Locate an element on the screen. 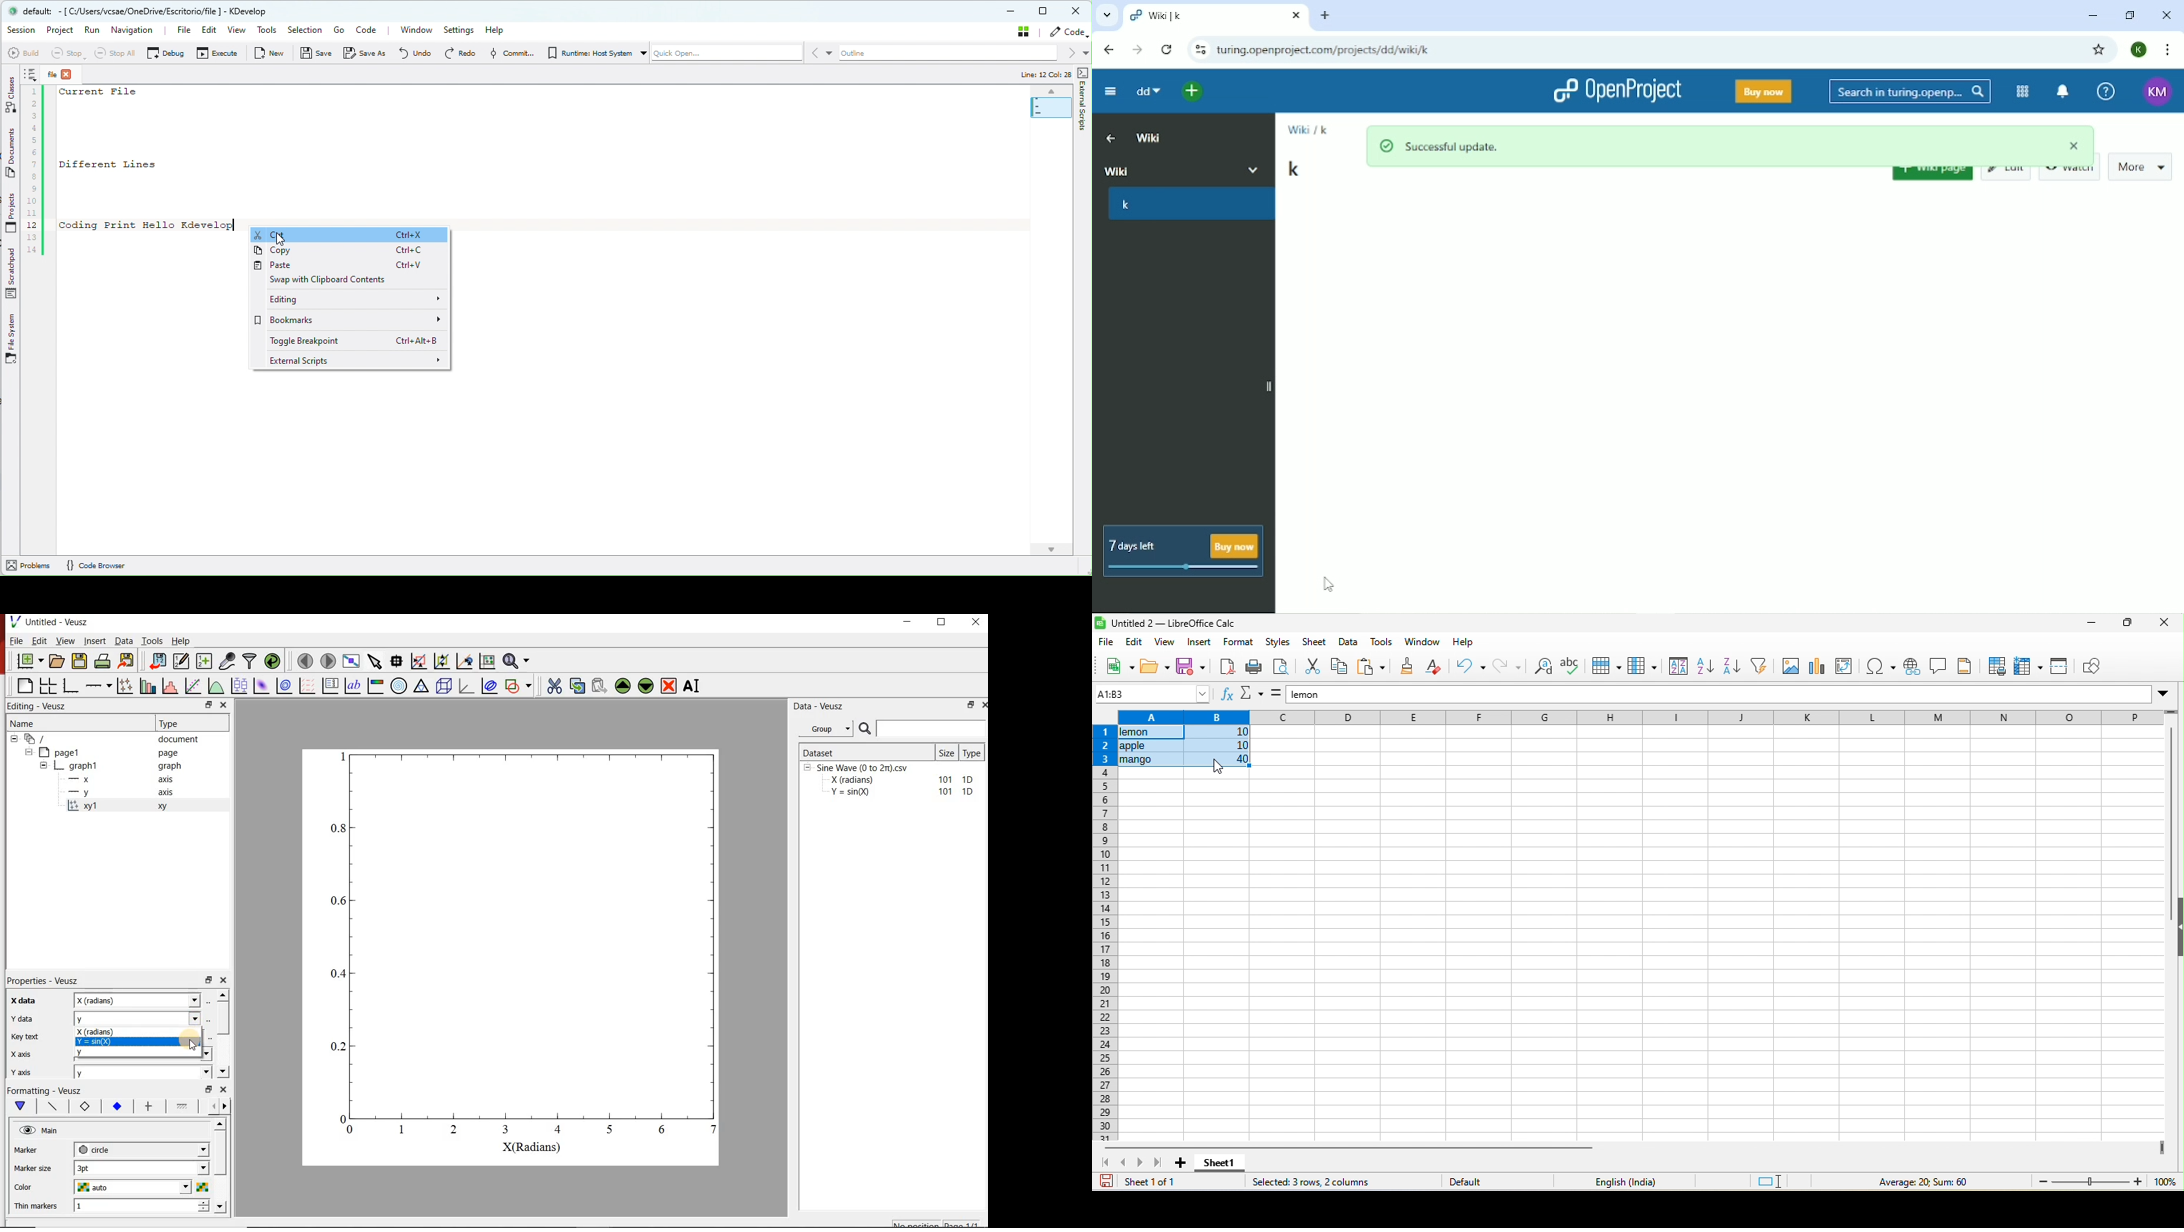 The height and width of the screenshot is (1232, 2184). plot key is located at coordinates (331, 685).